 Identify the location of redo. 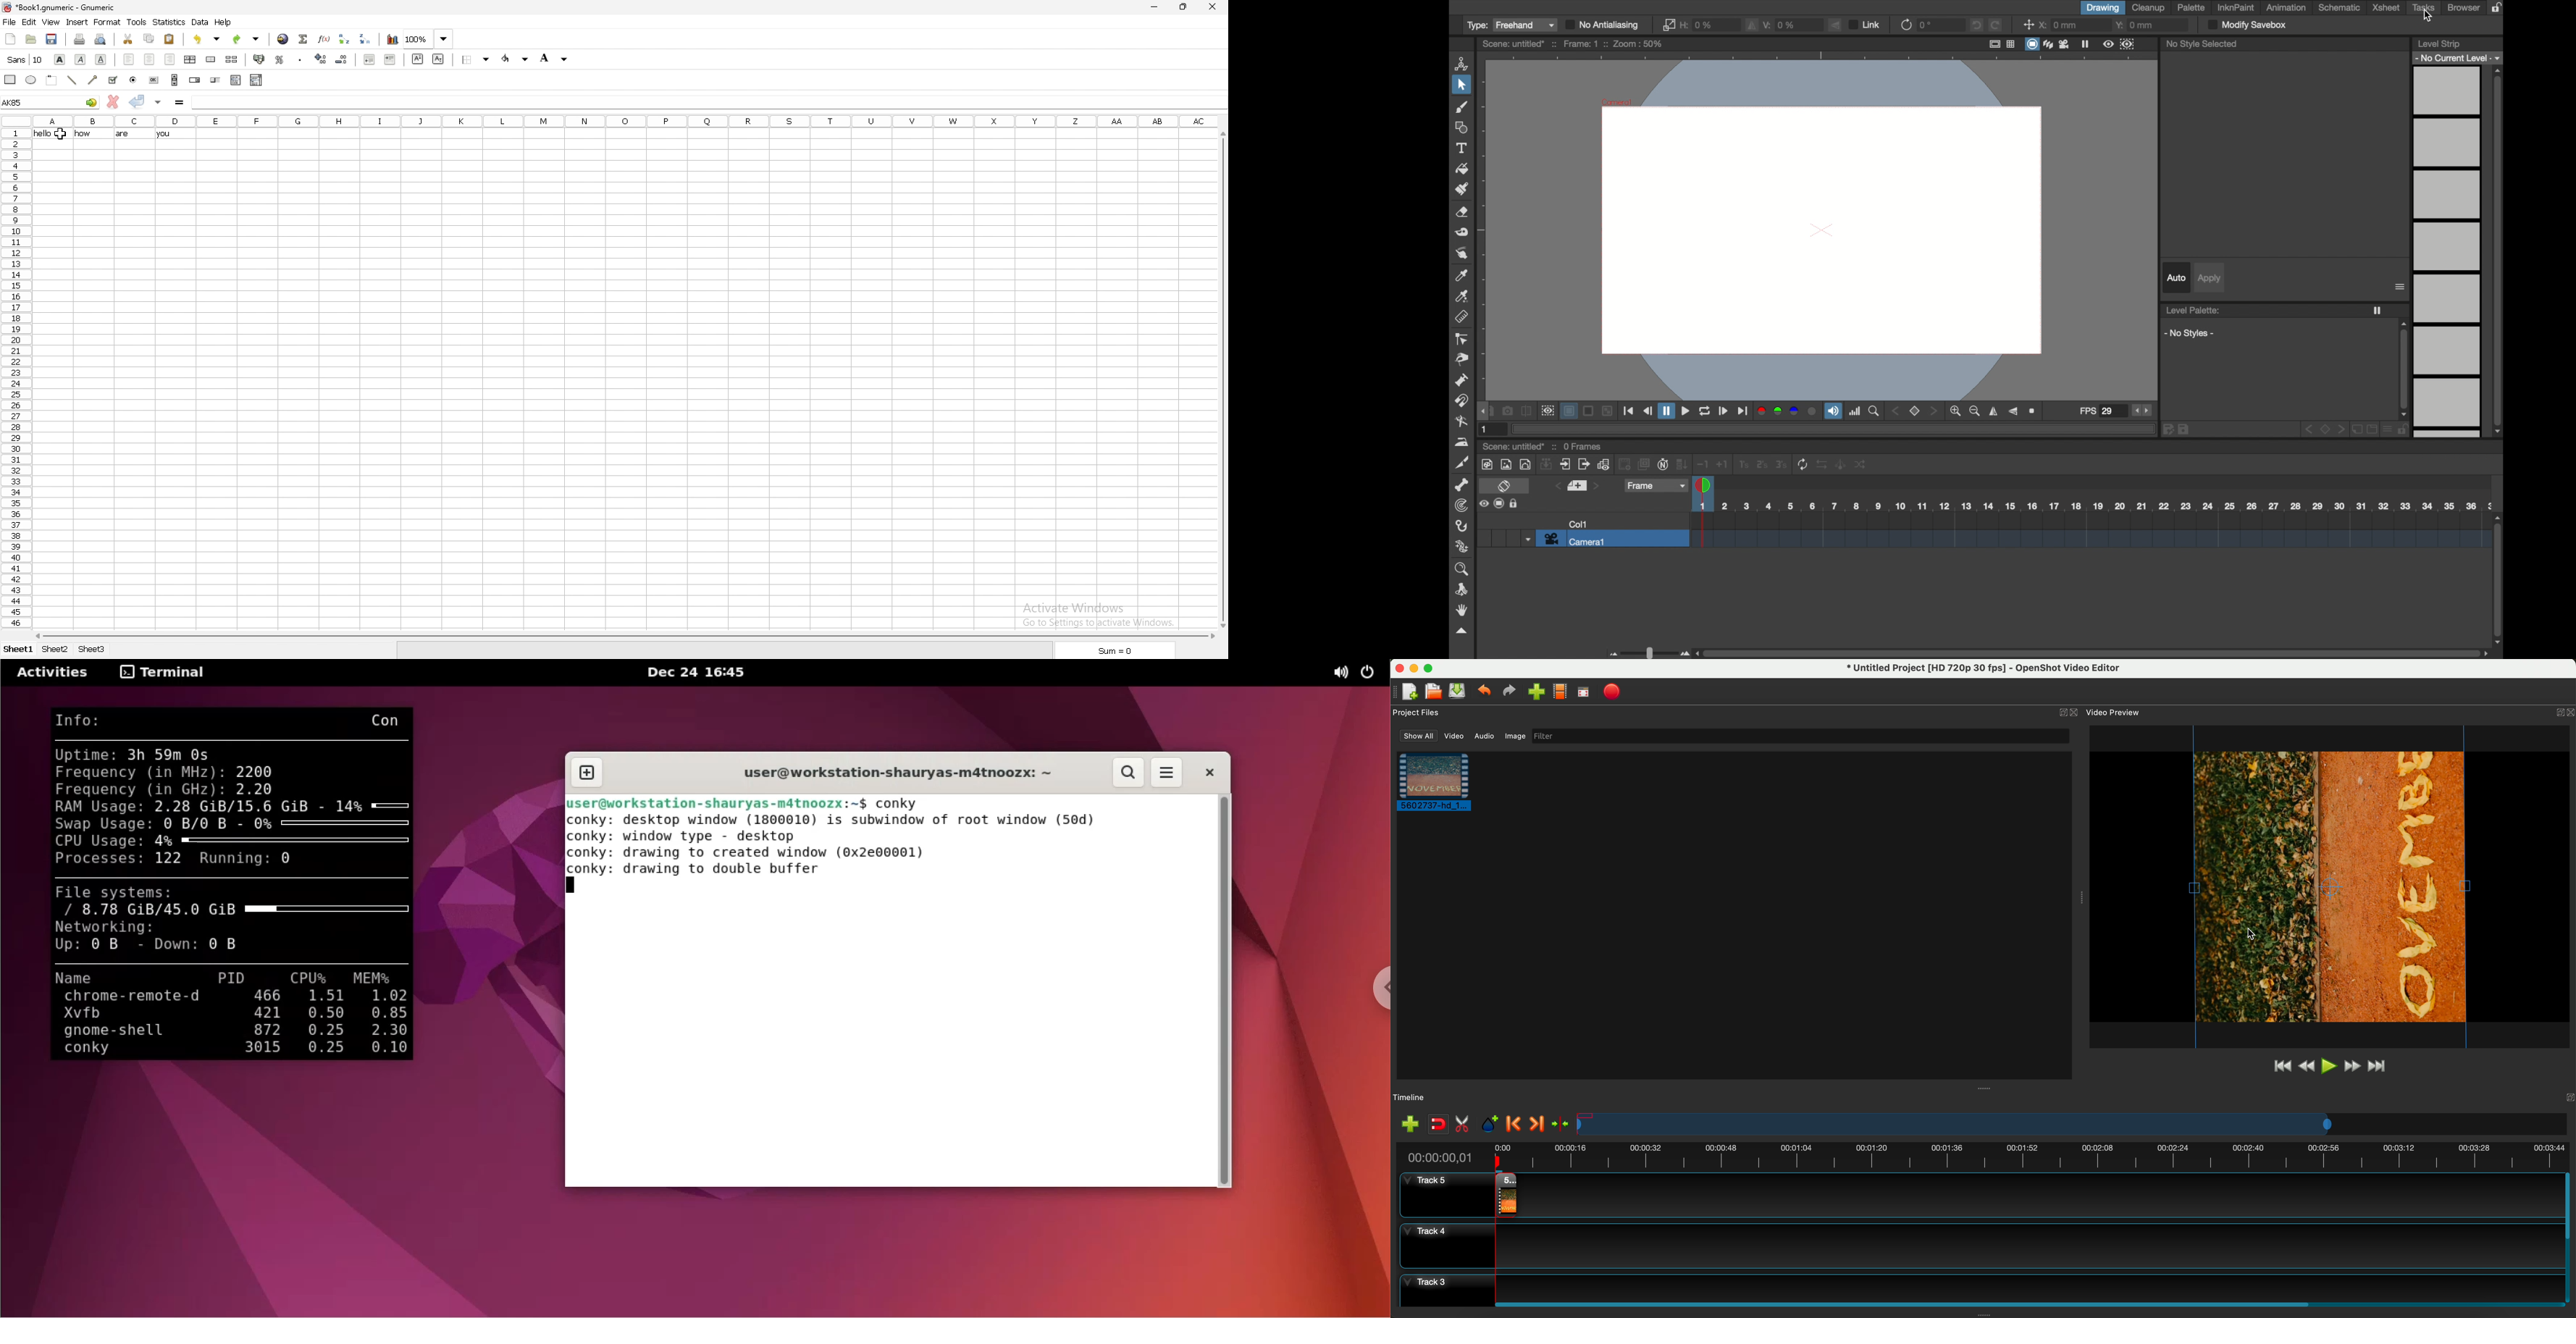
(1509, 691).